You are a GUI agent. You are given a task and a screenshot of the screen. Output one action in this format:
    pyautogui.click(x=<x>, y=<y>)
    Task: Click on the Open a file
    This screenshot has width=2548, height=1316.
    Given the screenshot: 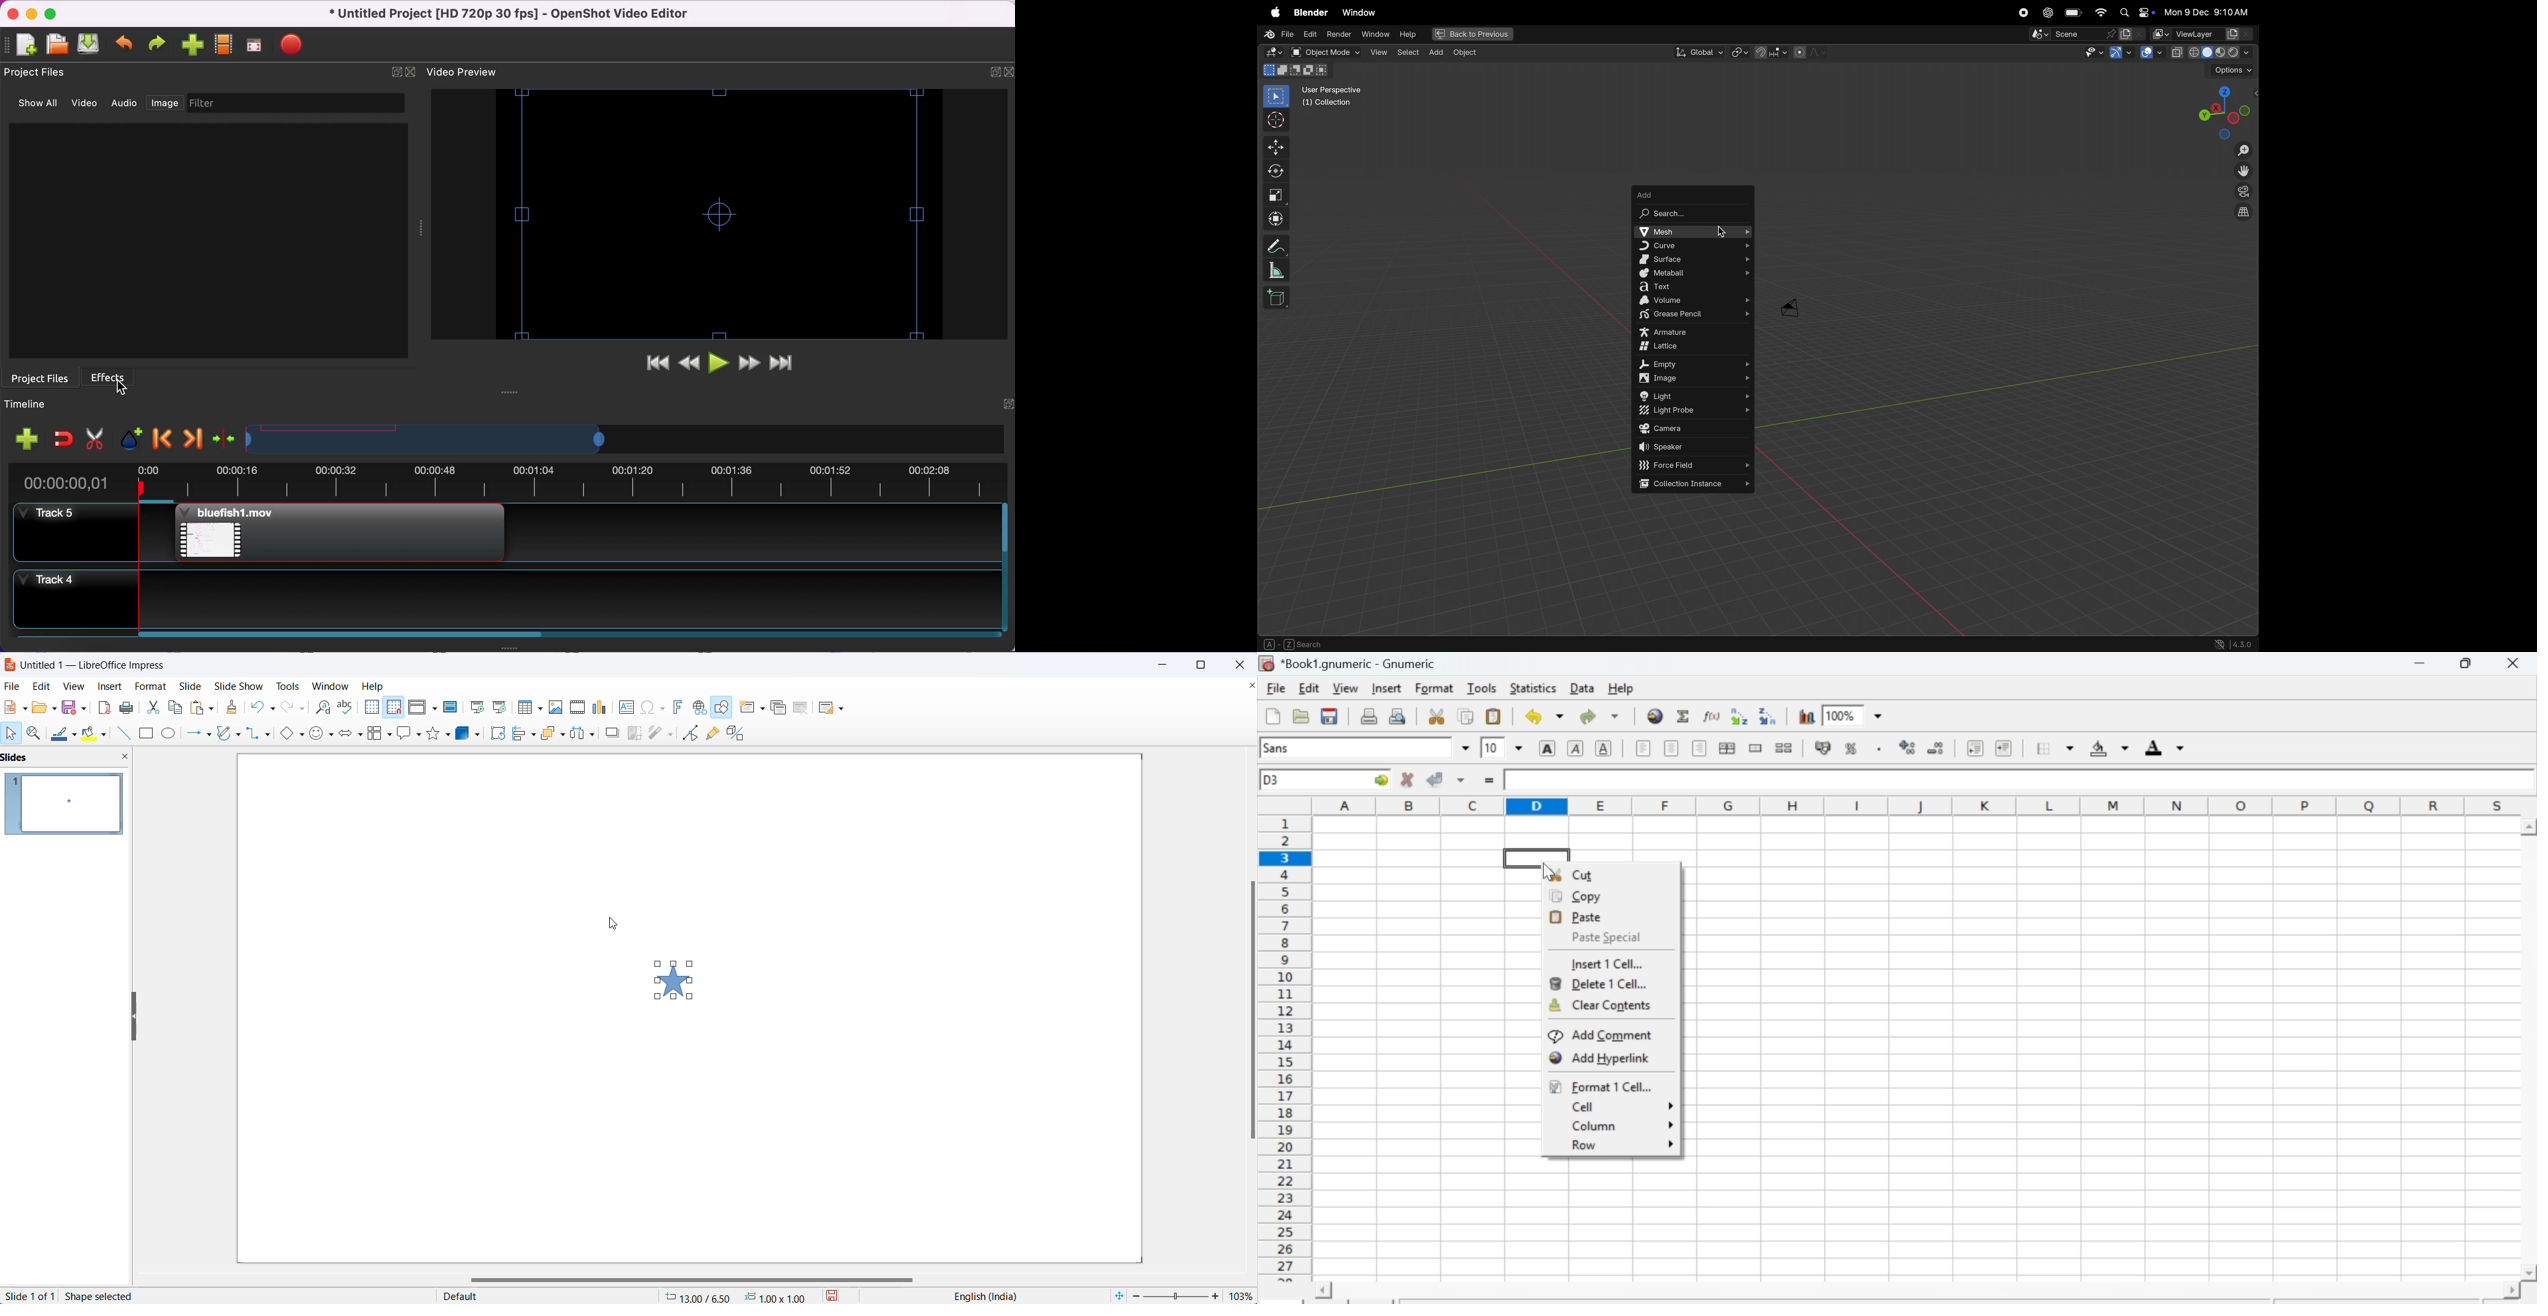 What is the action you would take?
    pyautogui.click(x=1299, y=717)
    